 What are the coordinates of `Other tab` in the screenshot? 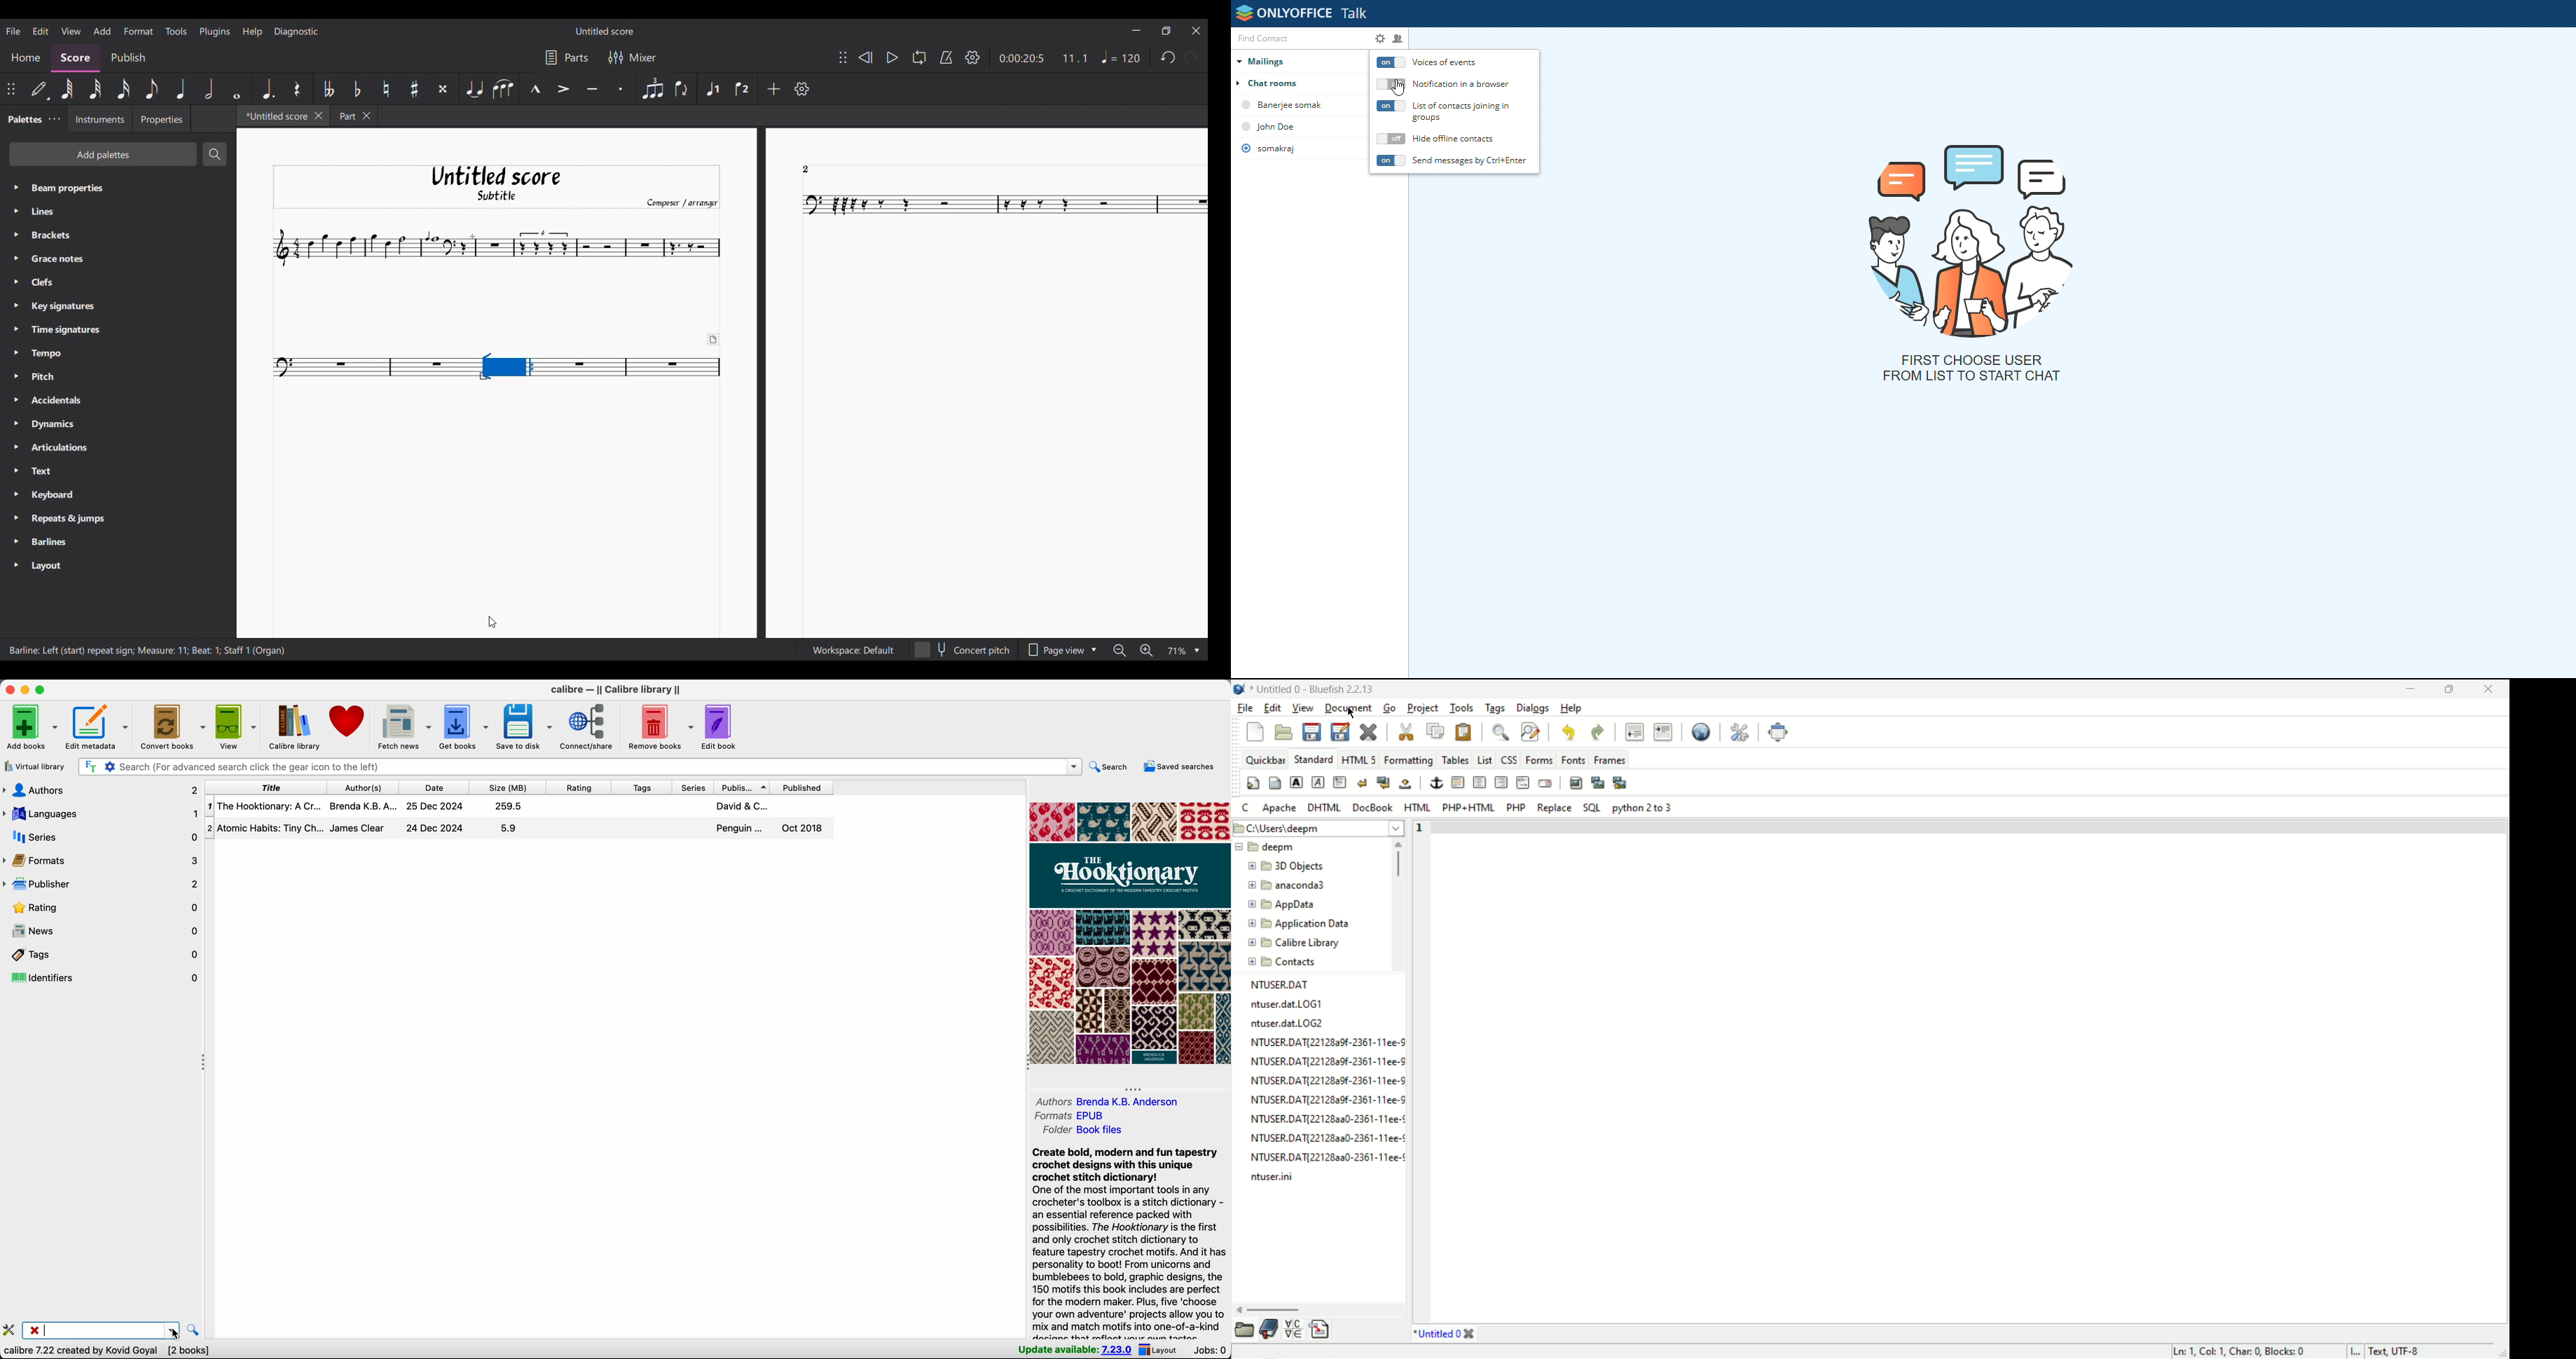 It's located at (354, 116).